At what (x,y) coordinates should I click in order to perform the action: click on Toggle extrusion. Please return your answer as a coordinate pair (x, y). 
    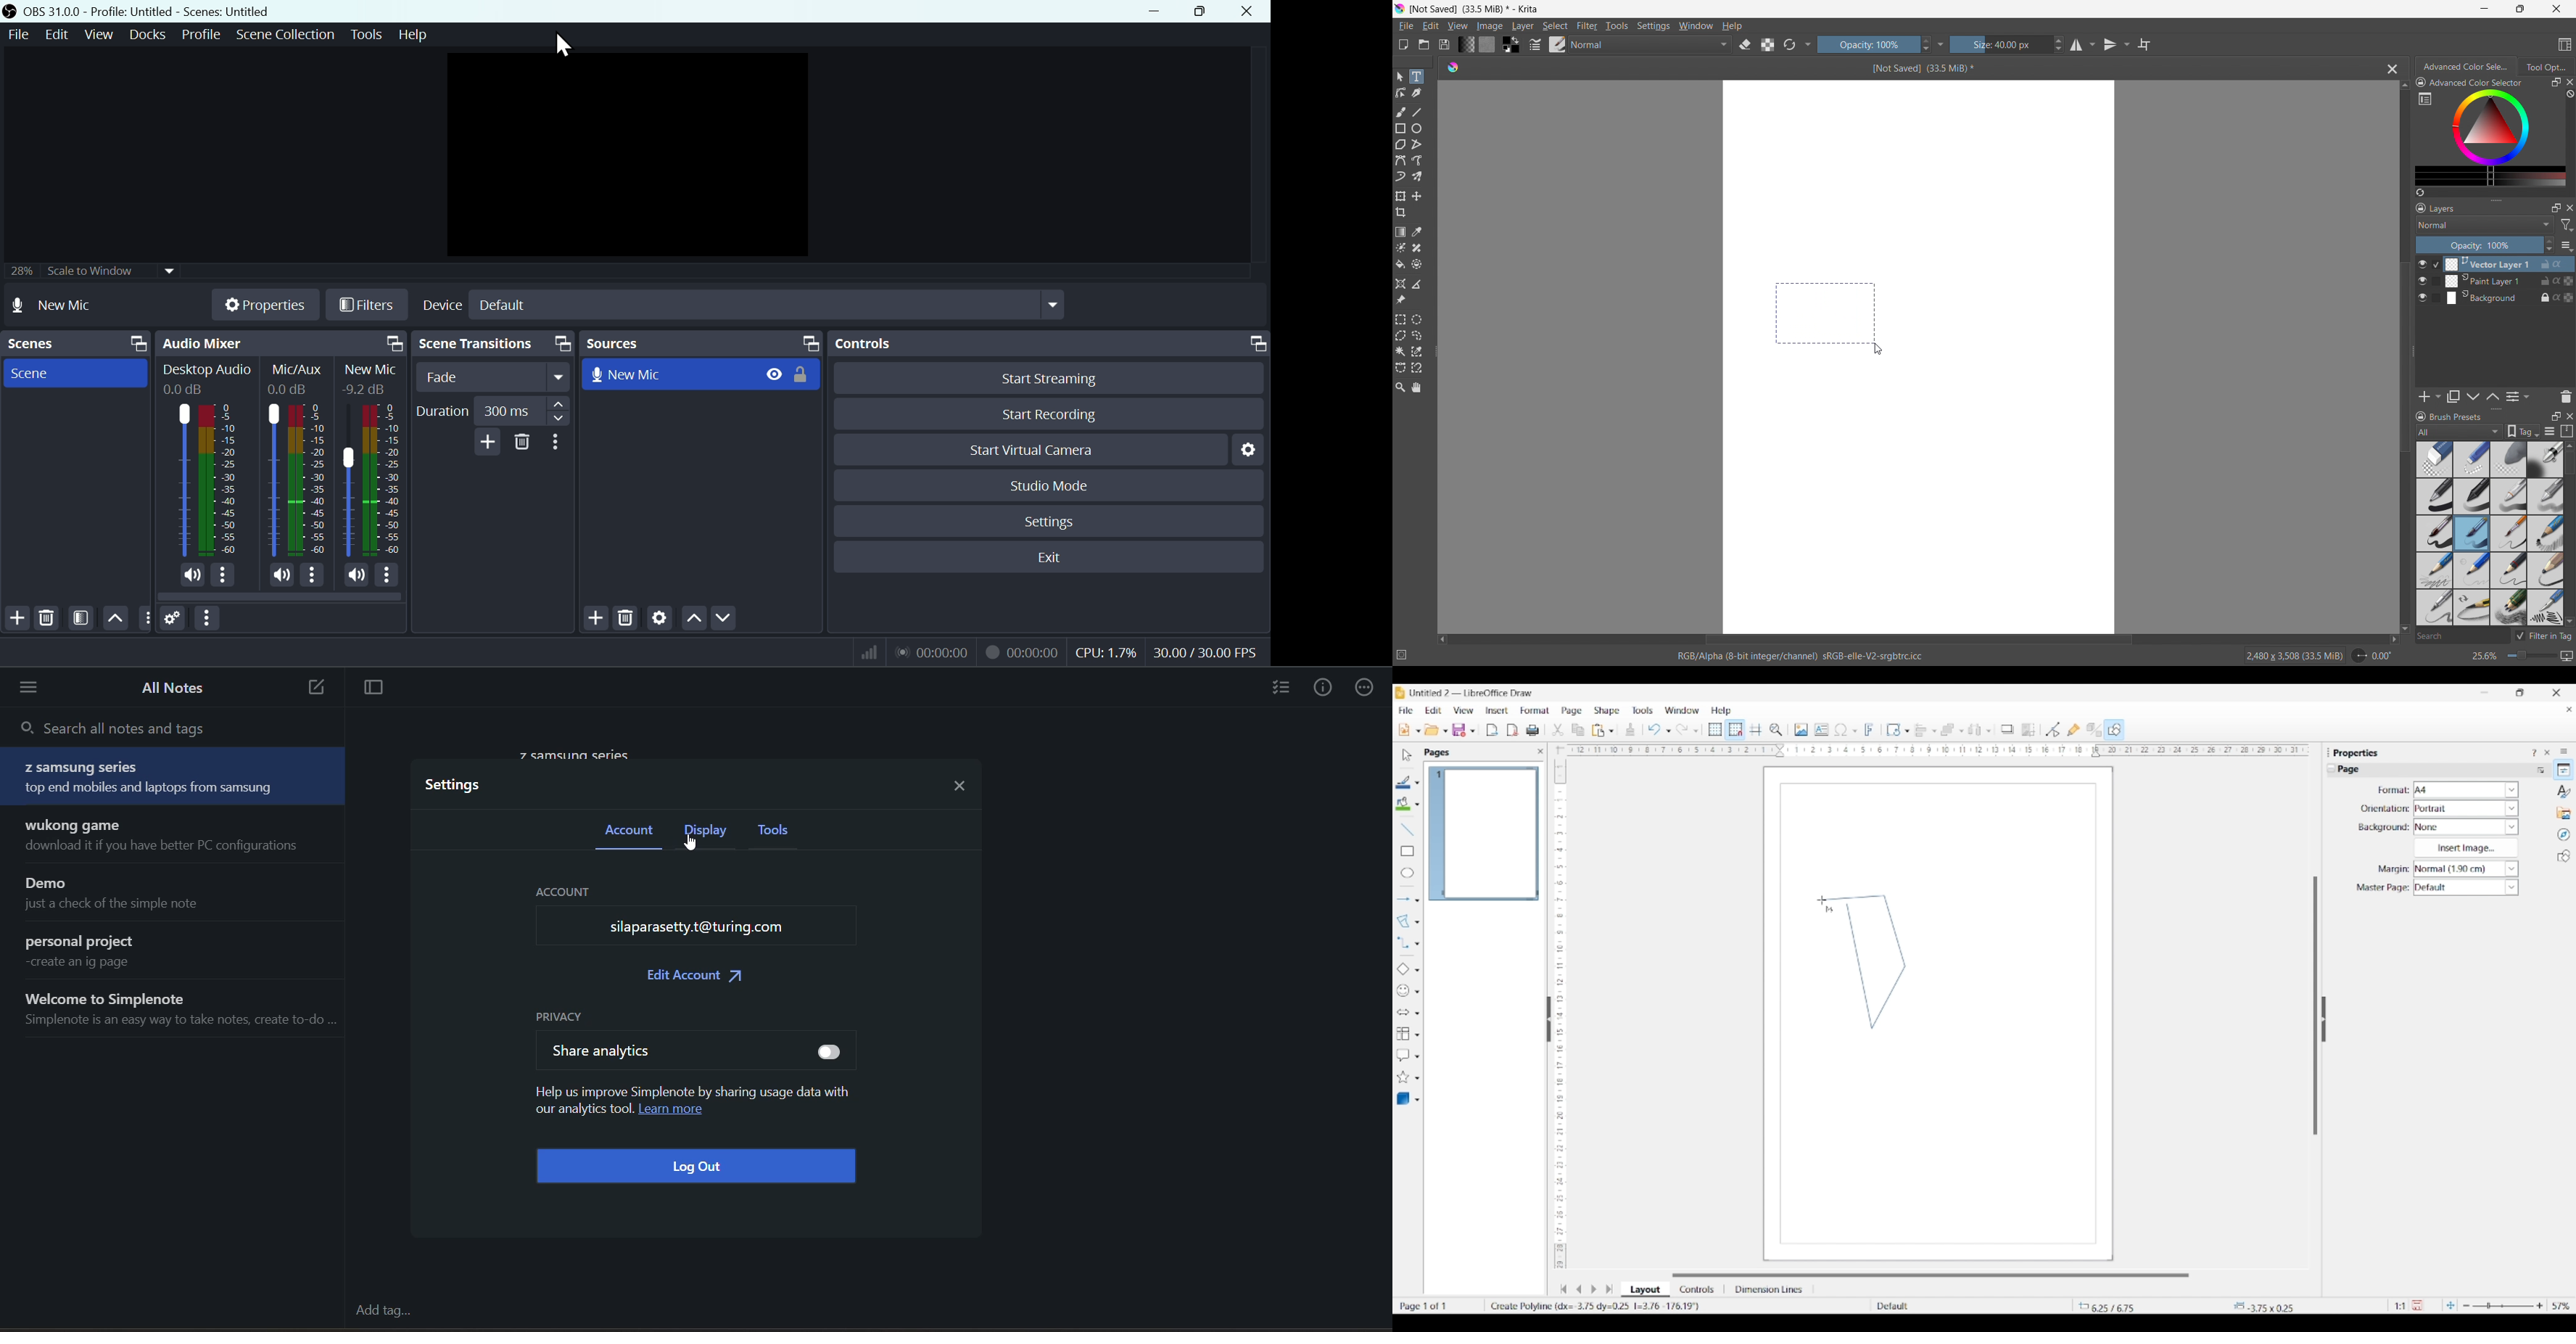
    Looking at the image, I should click on (2094, 730).